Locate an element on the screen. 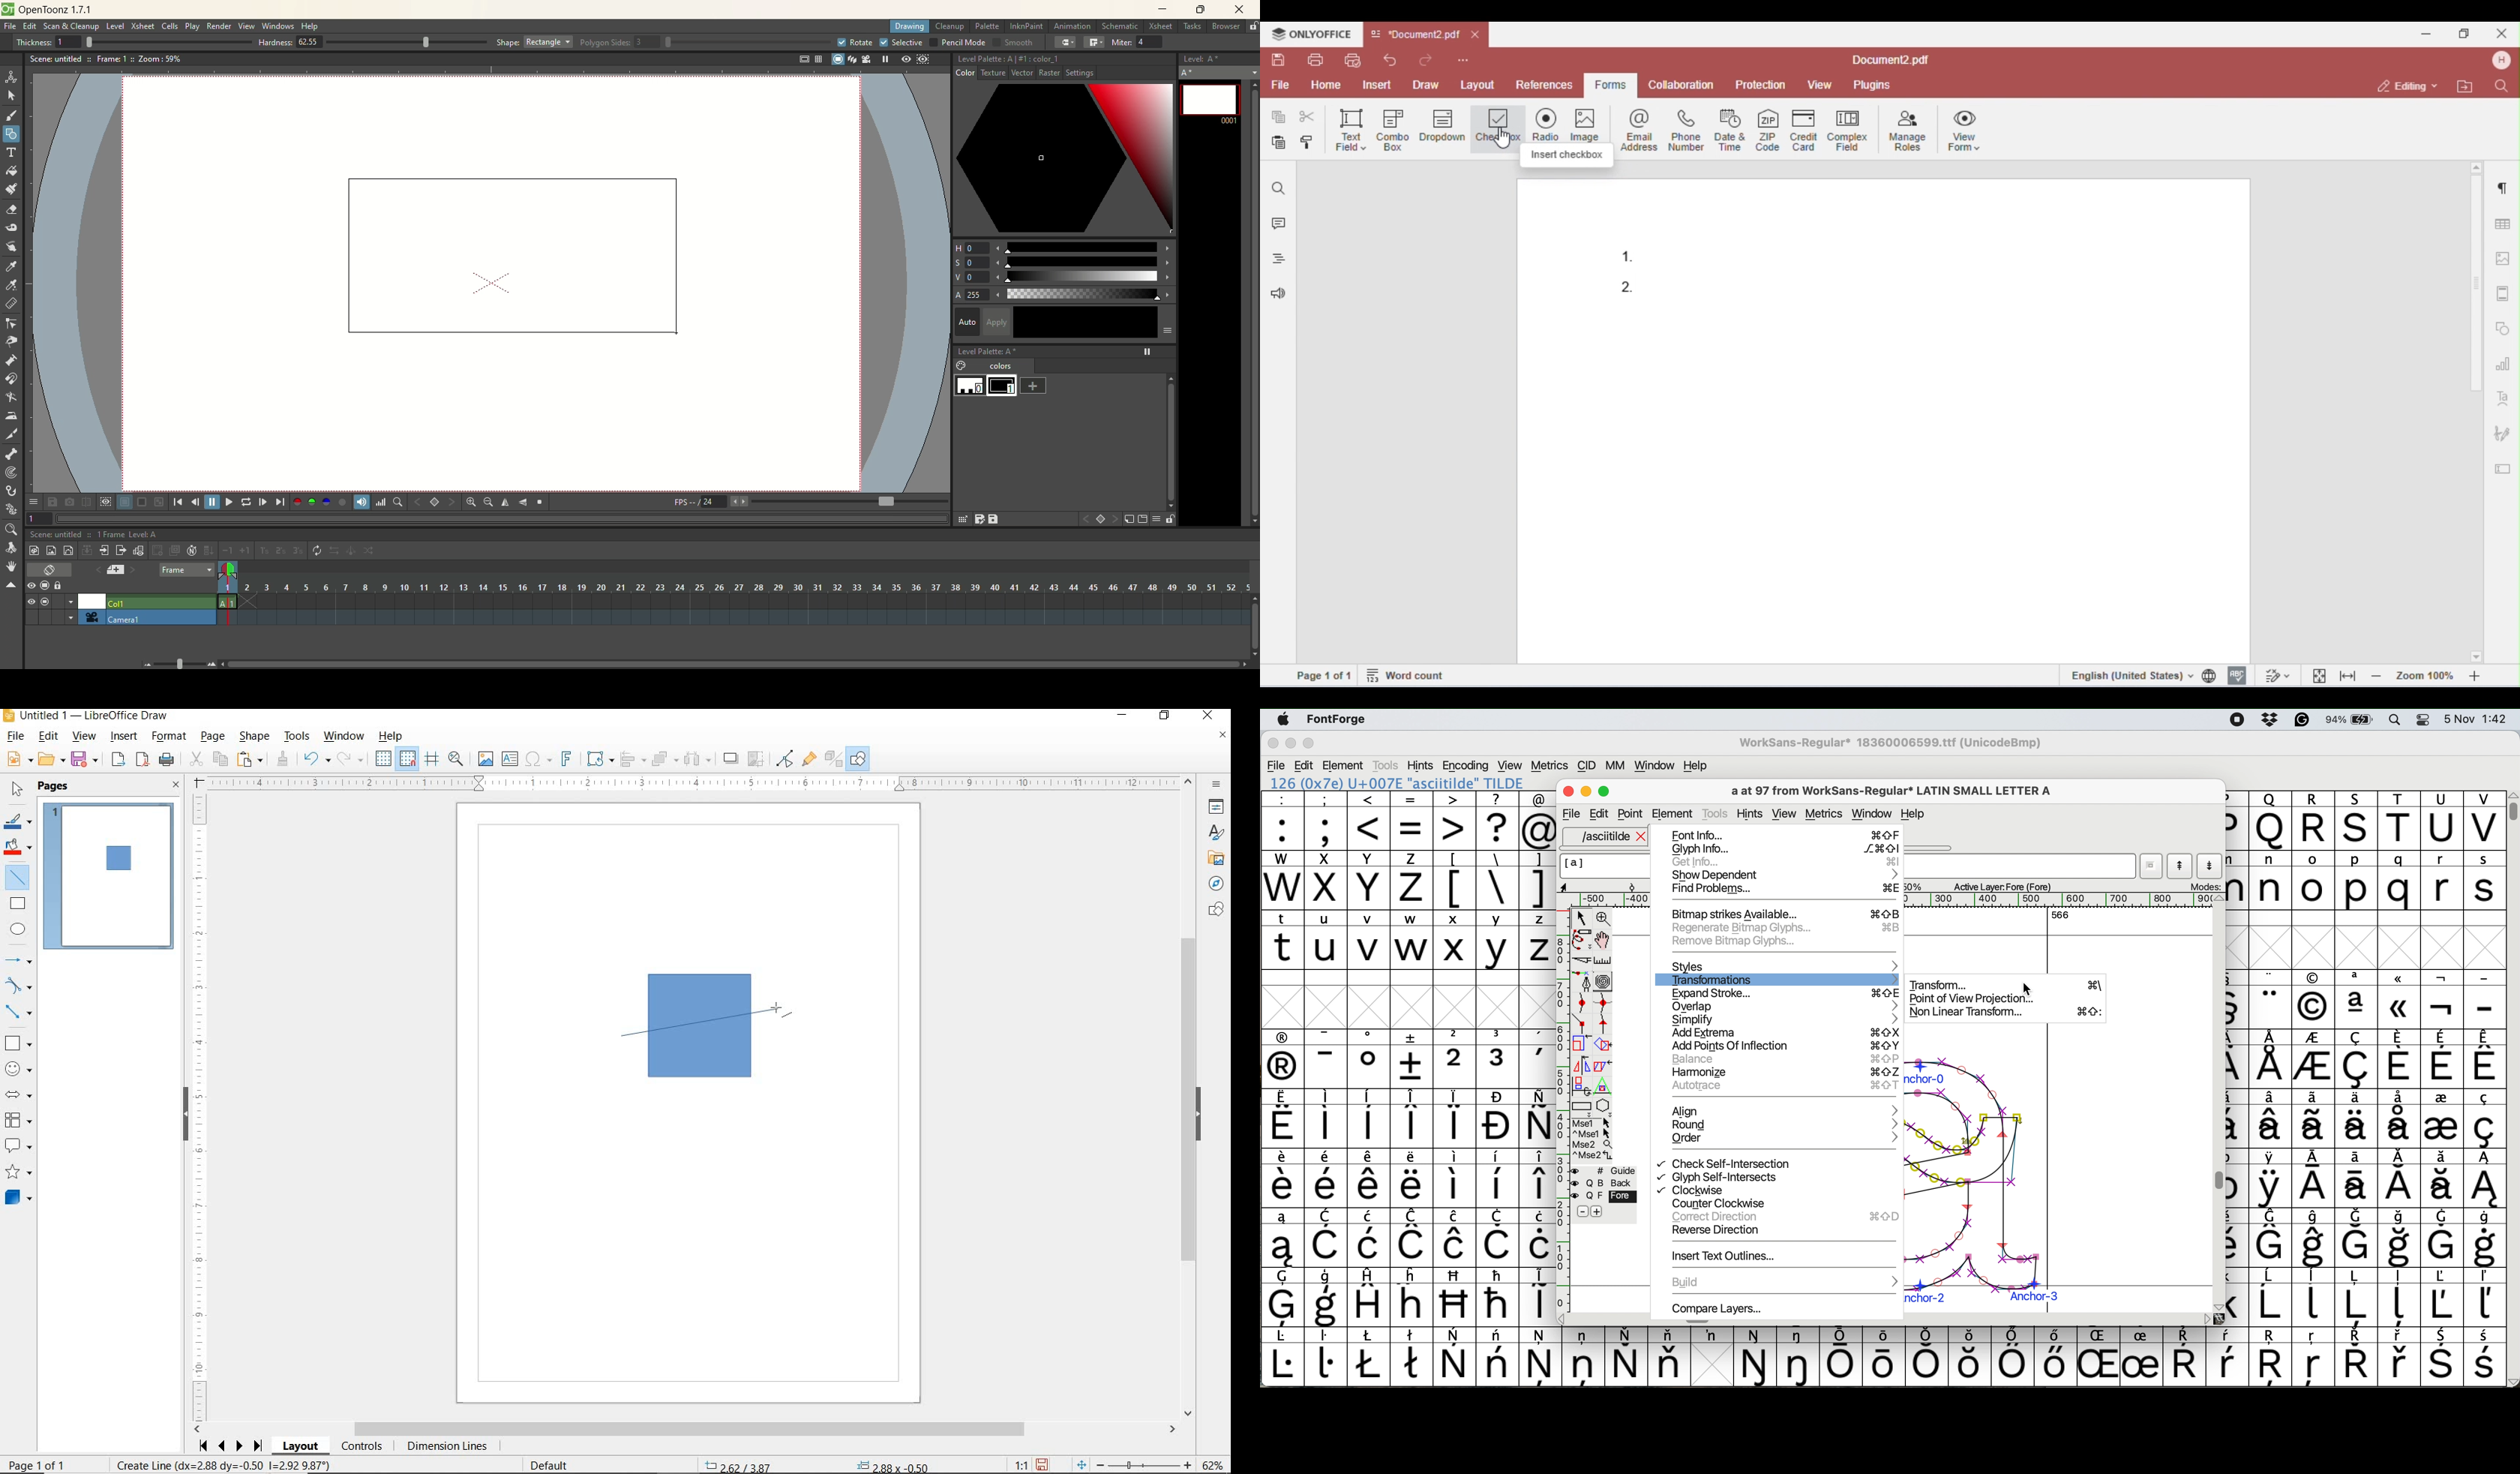 Image resolution: width=2520 pixels, height=1484 pixels. ; is located at coordinates (1326, 819).